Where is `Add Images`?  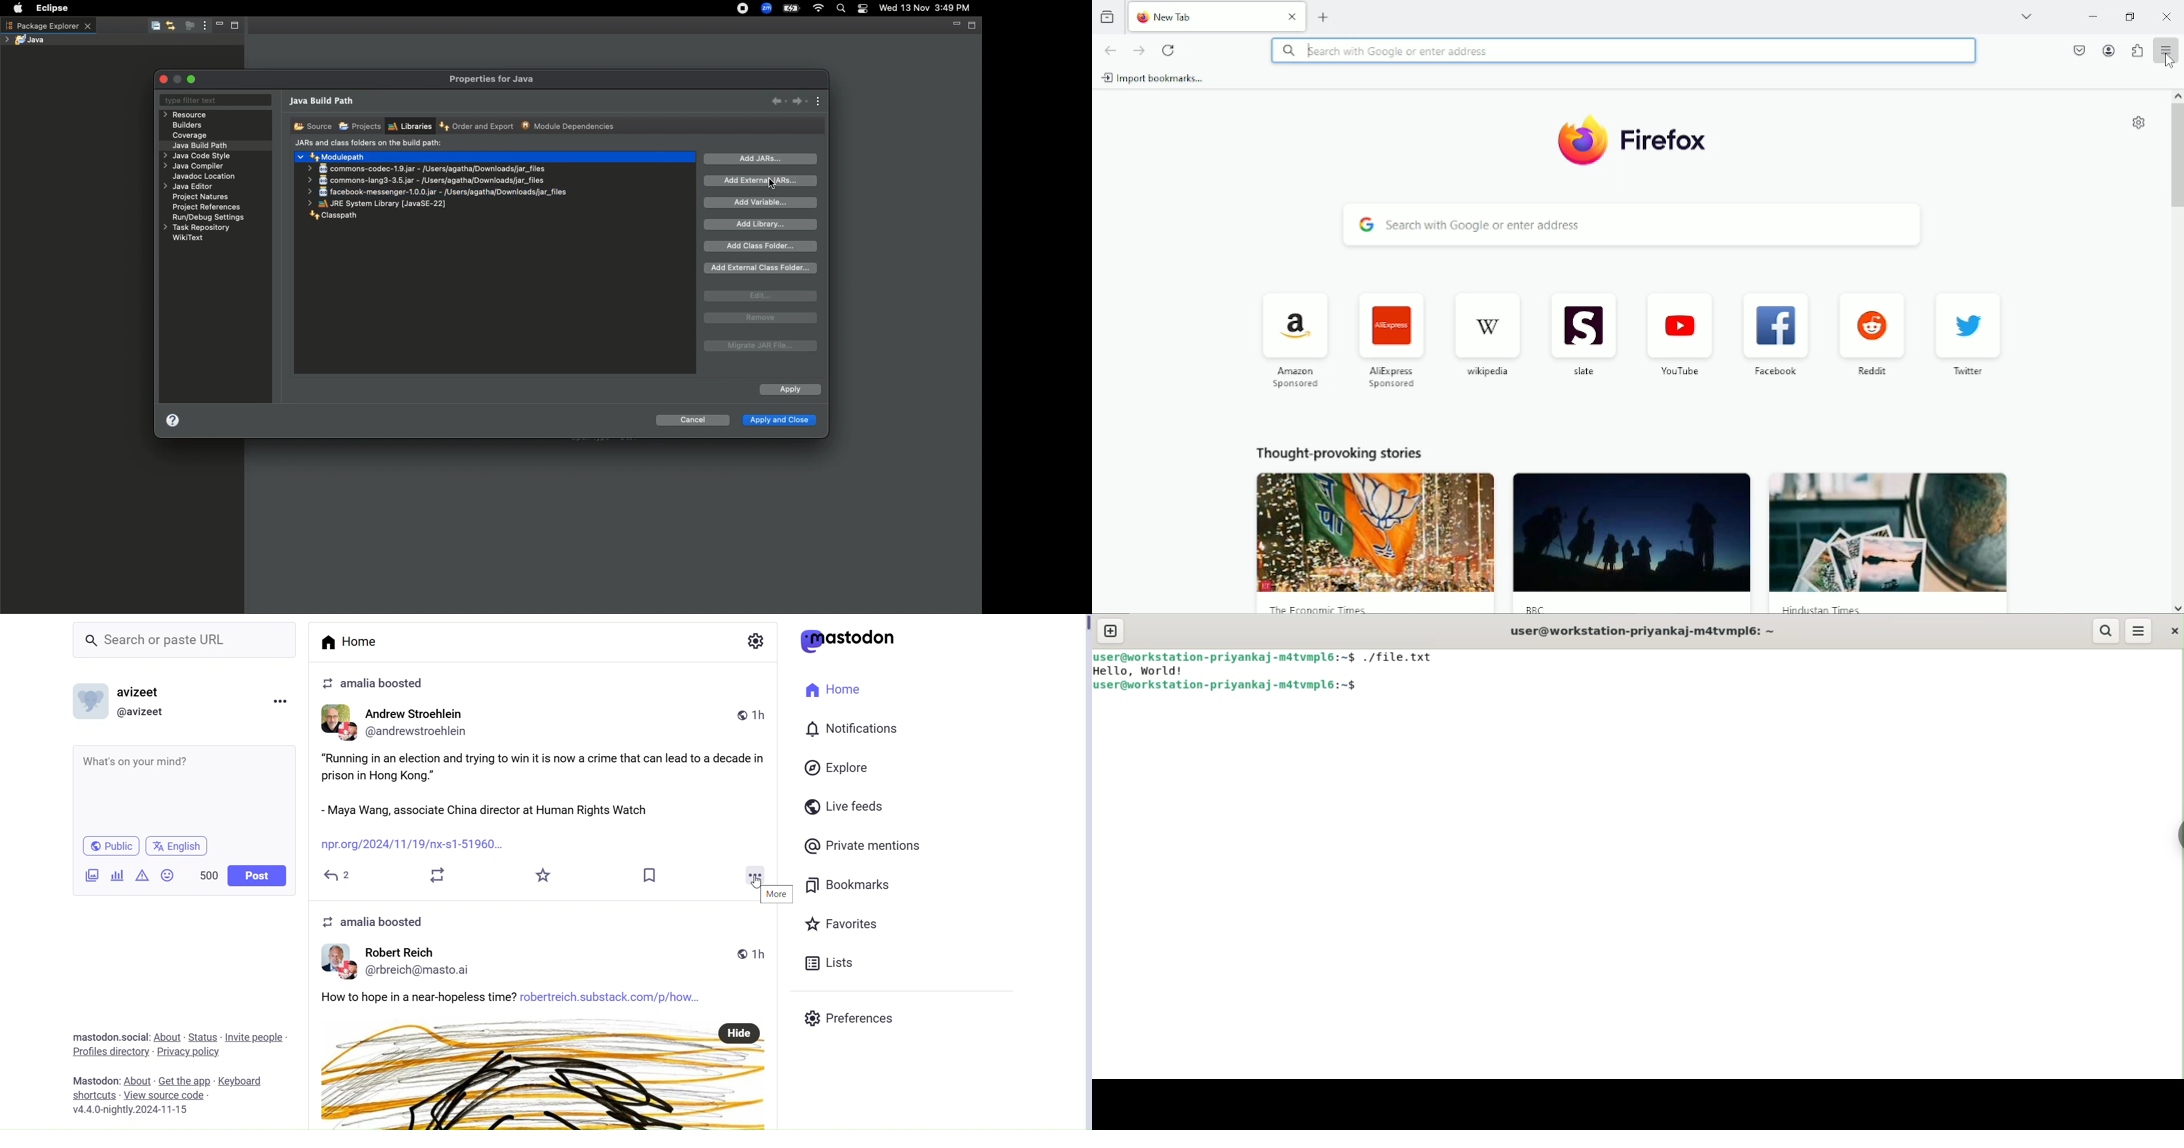 Add Images is located at coordinates (92, 877).